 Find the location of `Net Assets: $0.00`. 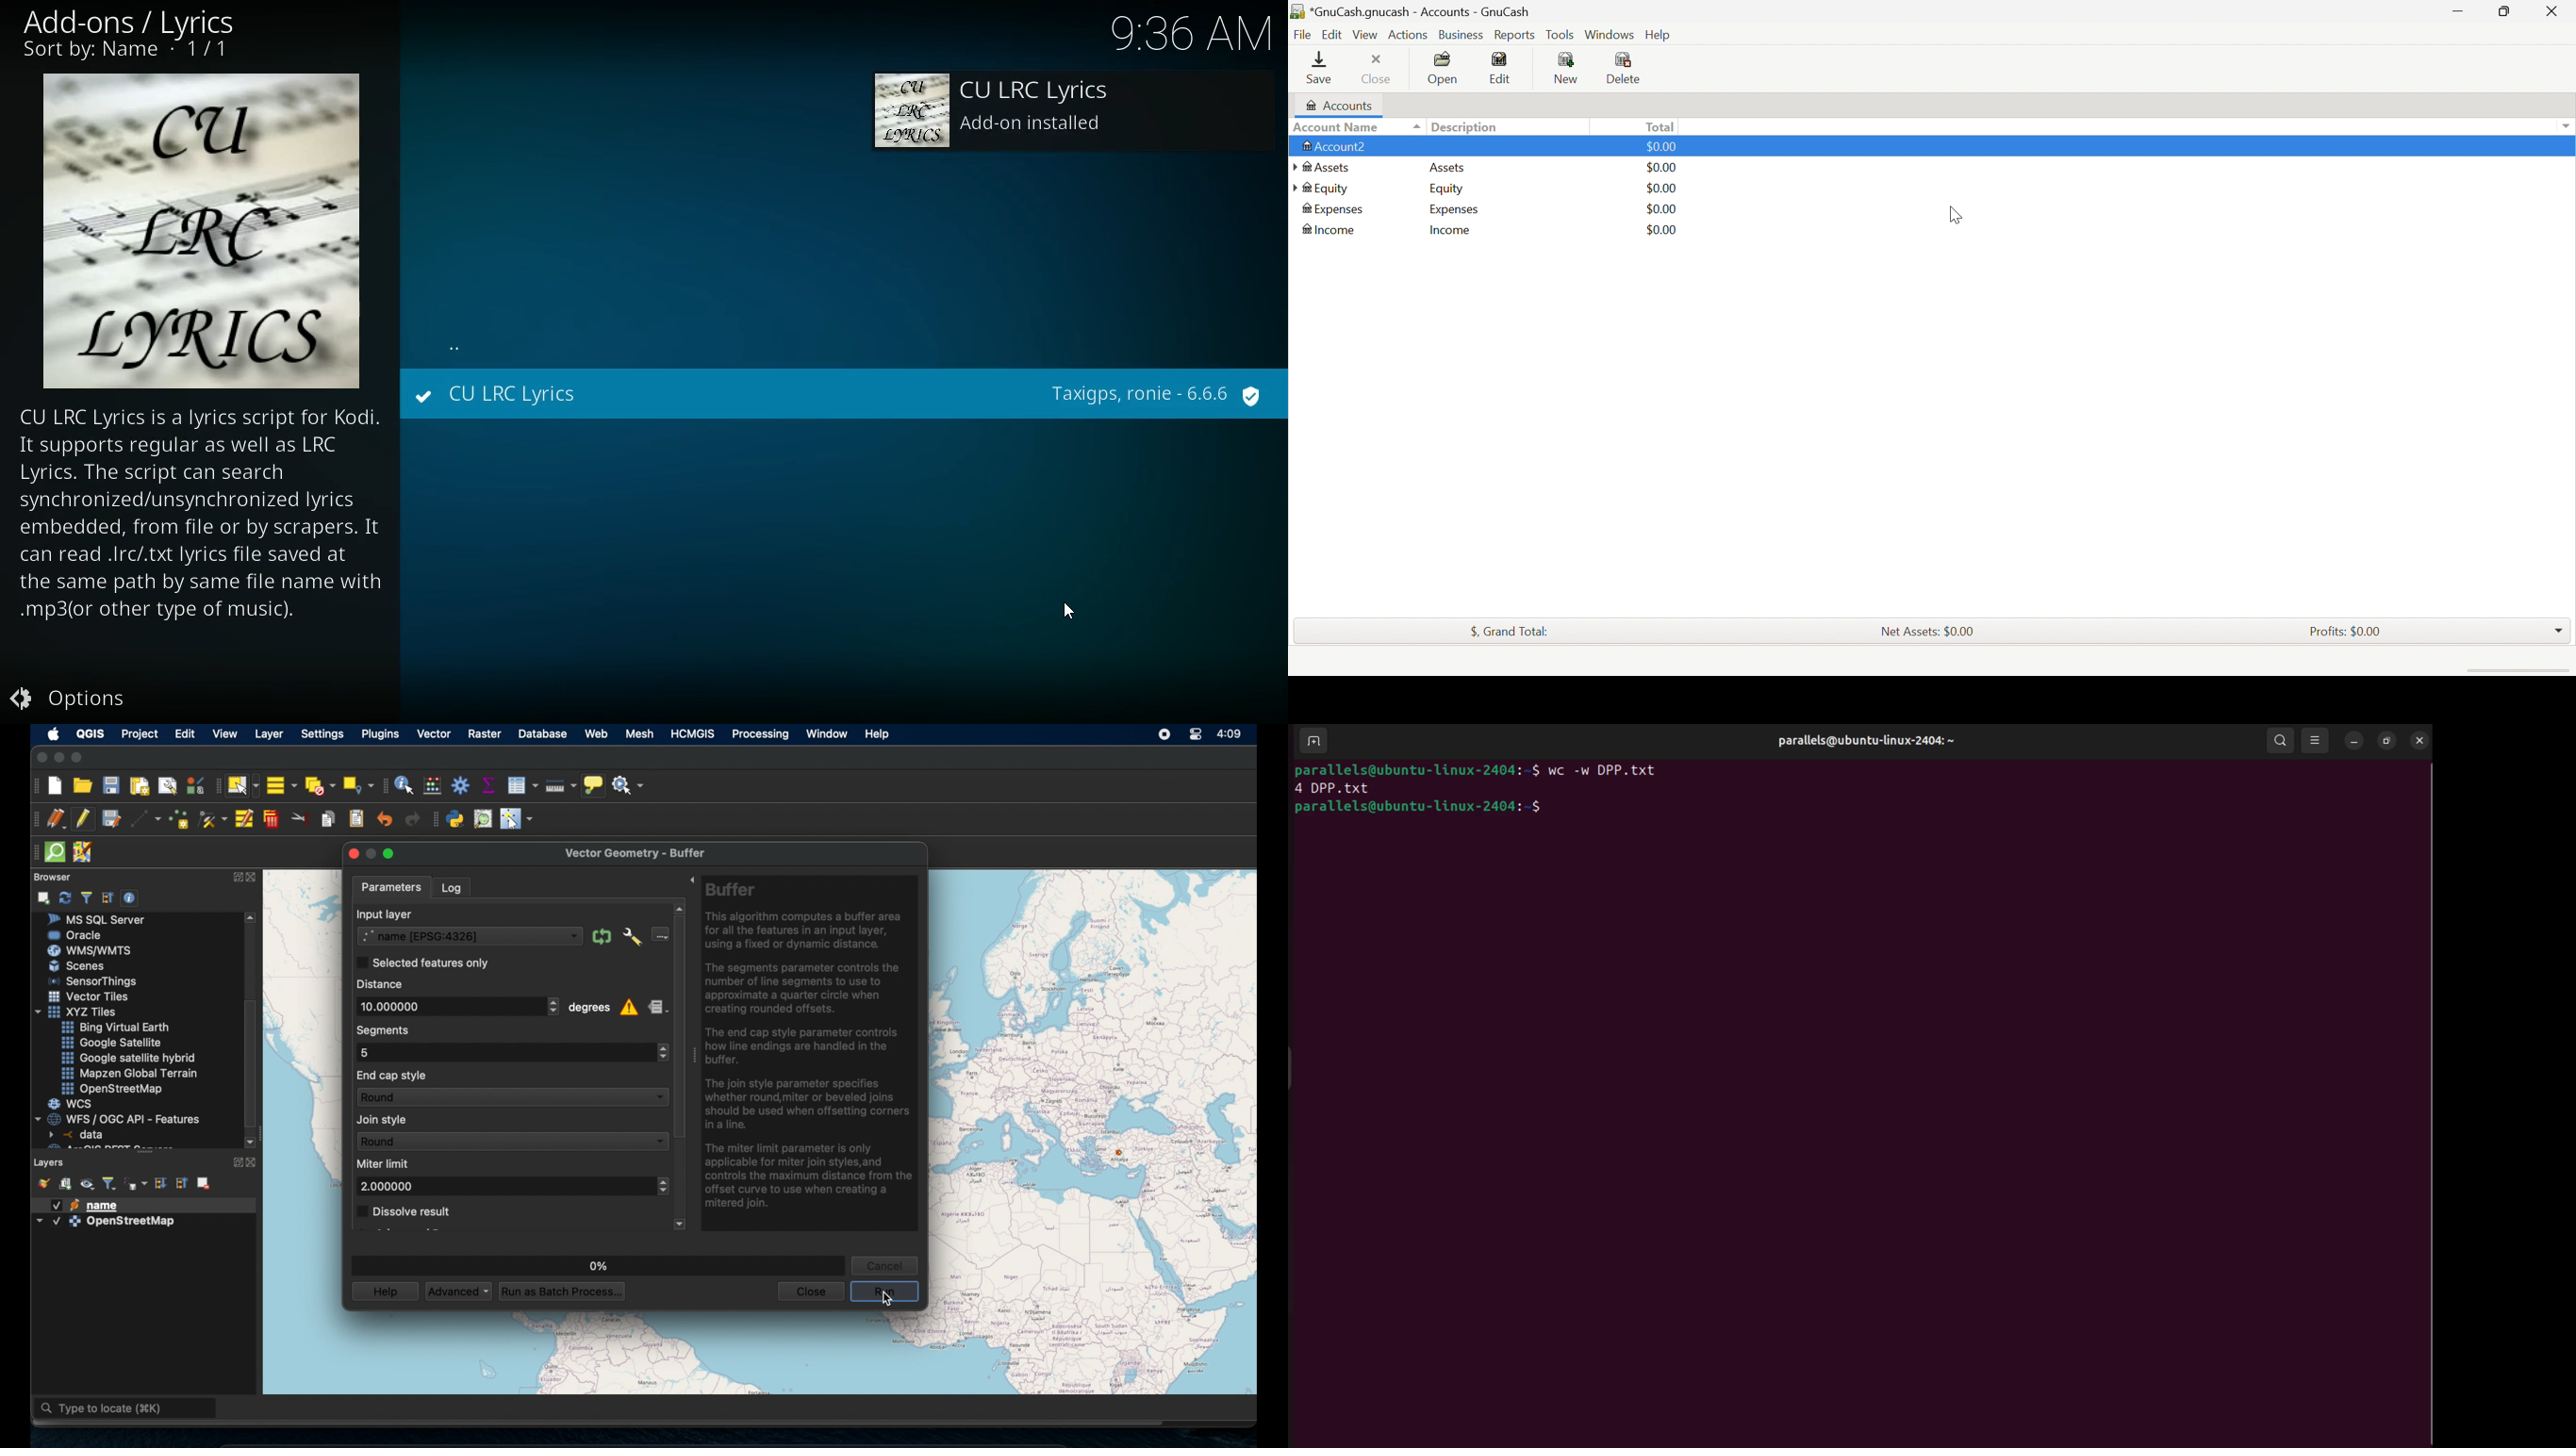

Net Assets: $0.00 is located at coordinates (1931, 631).